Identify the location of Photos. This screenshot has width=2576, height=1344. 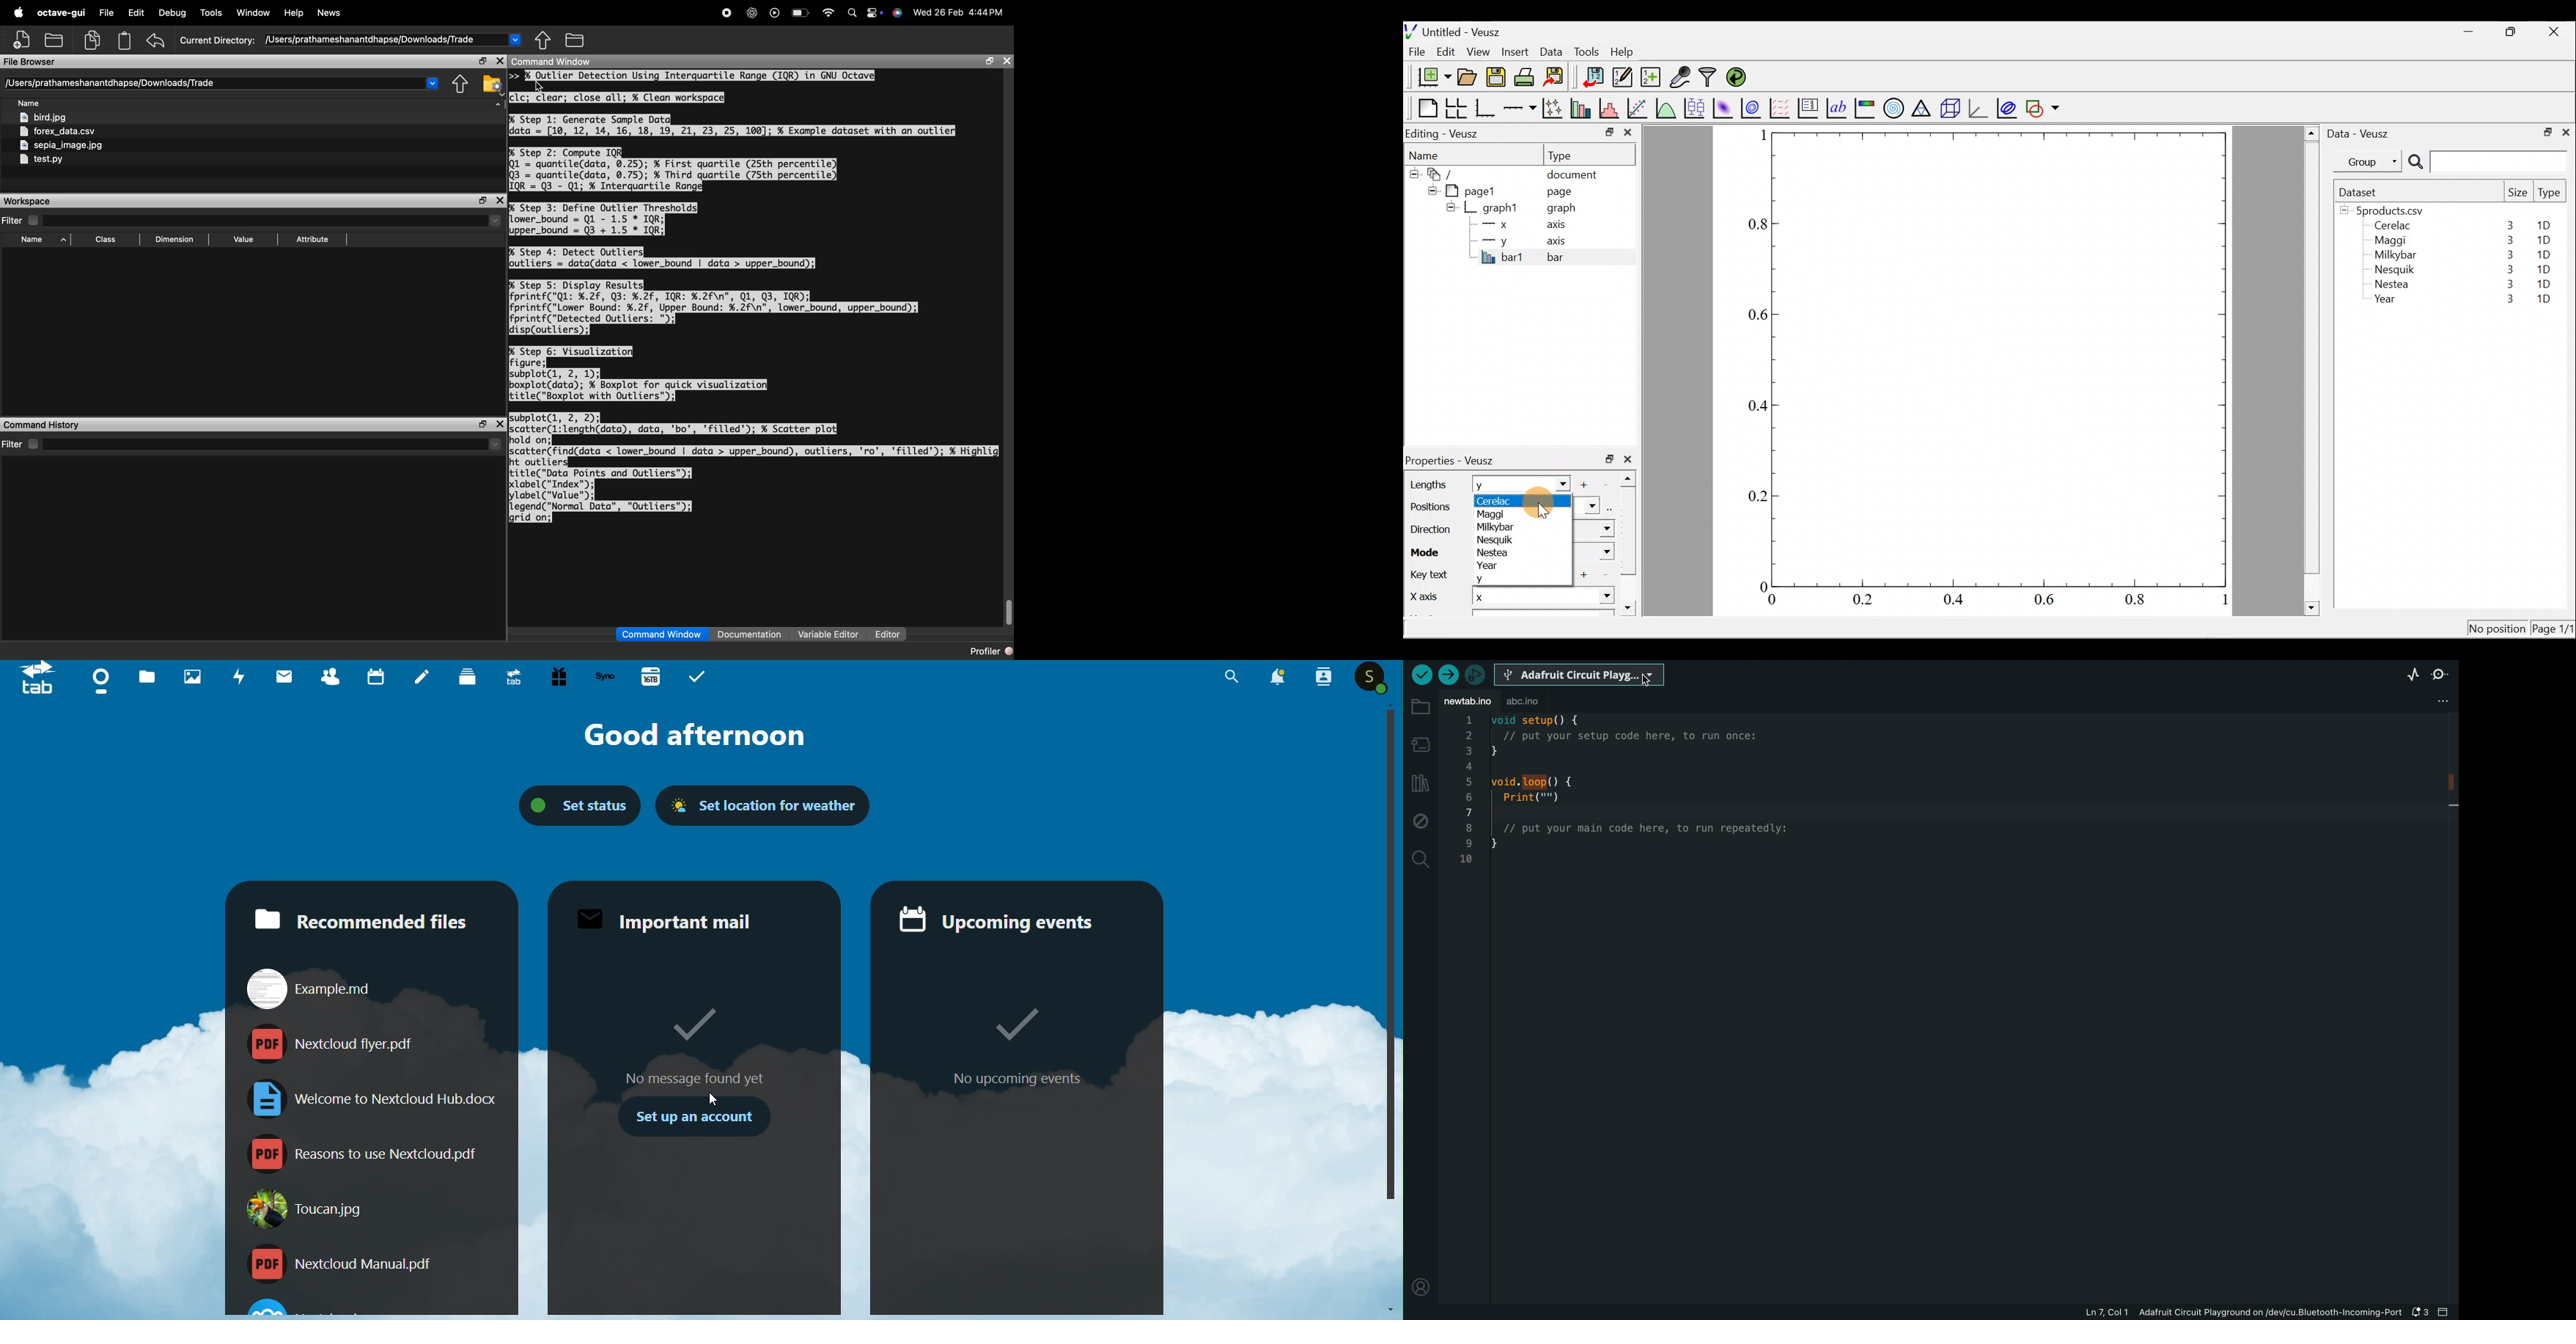
(186, 676).